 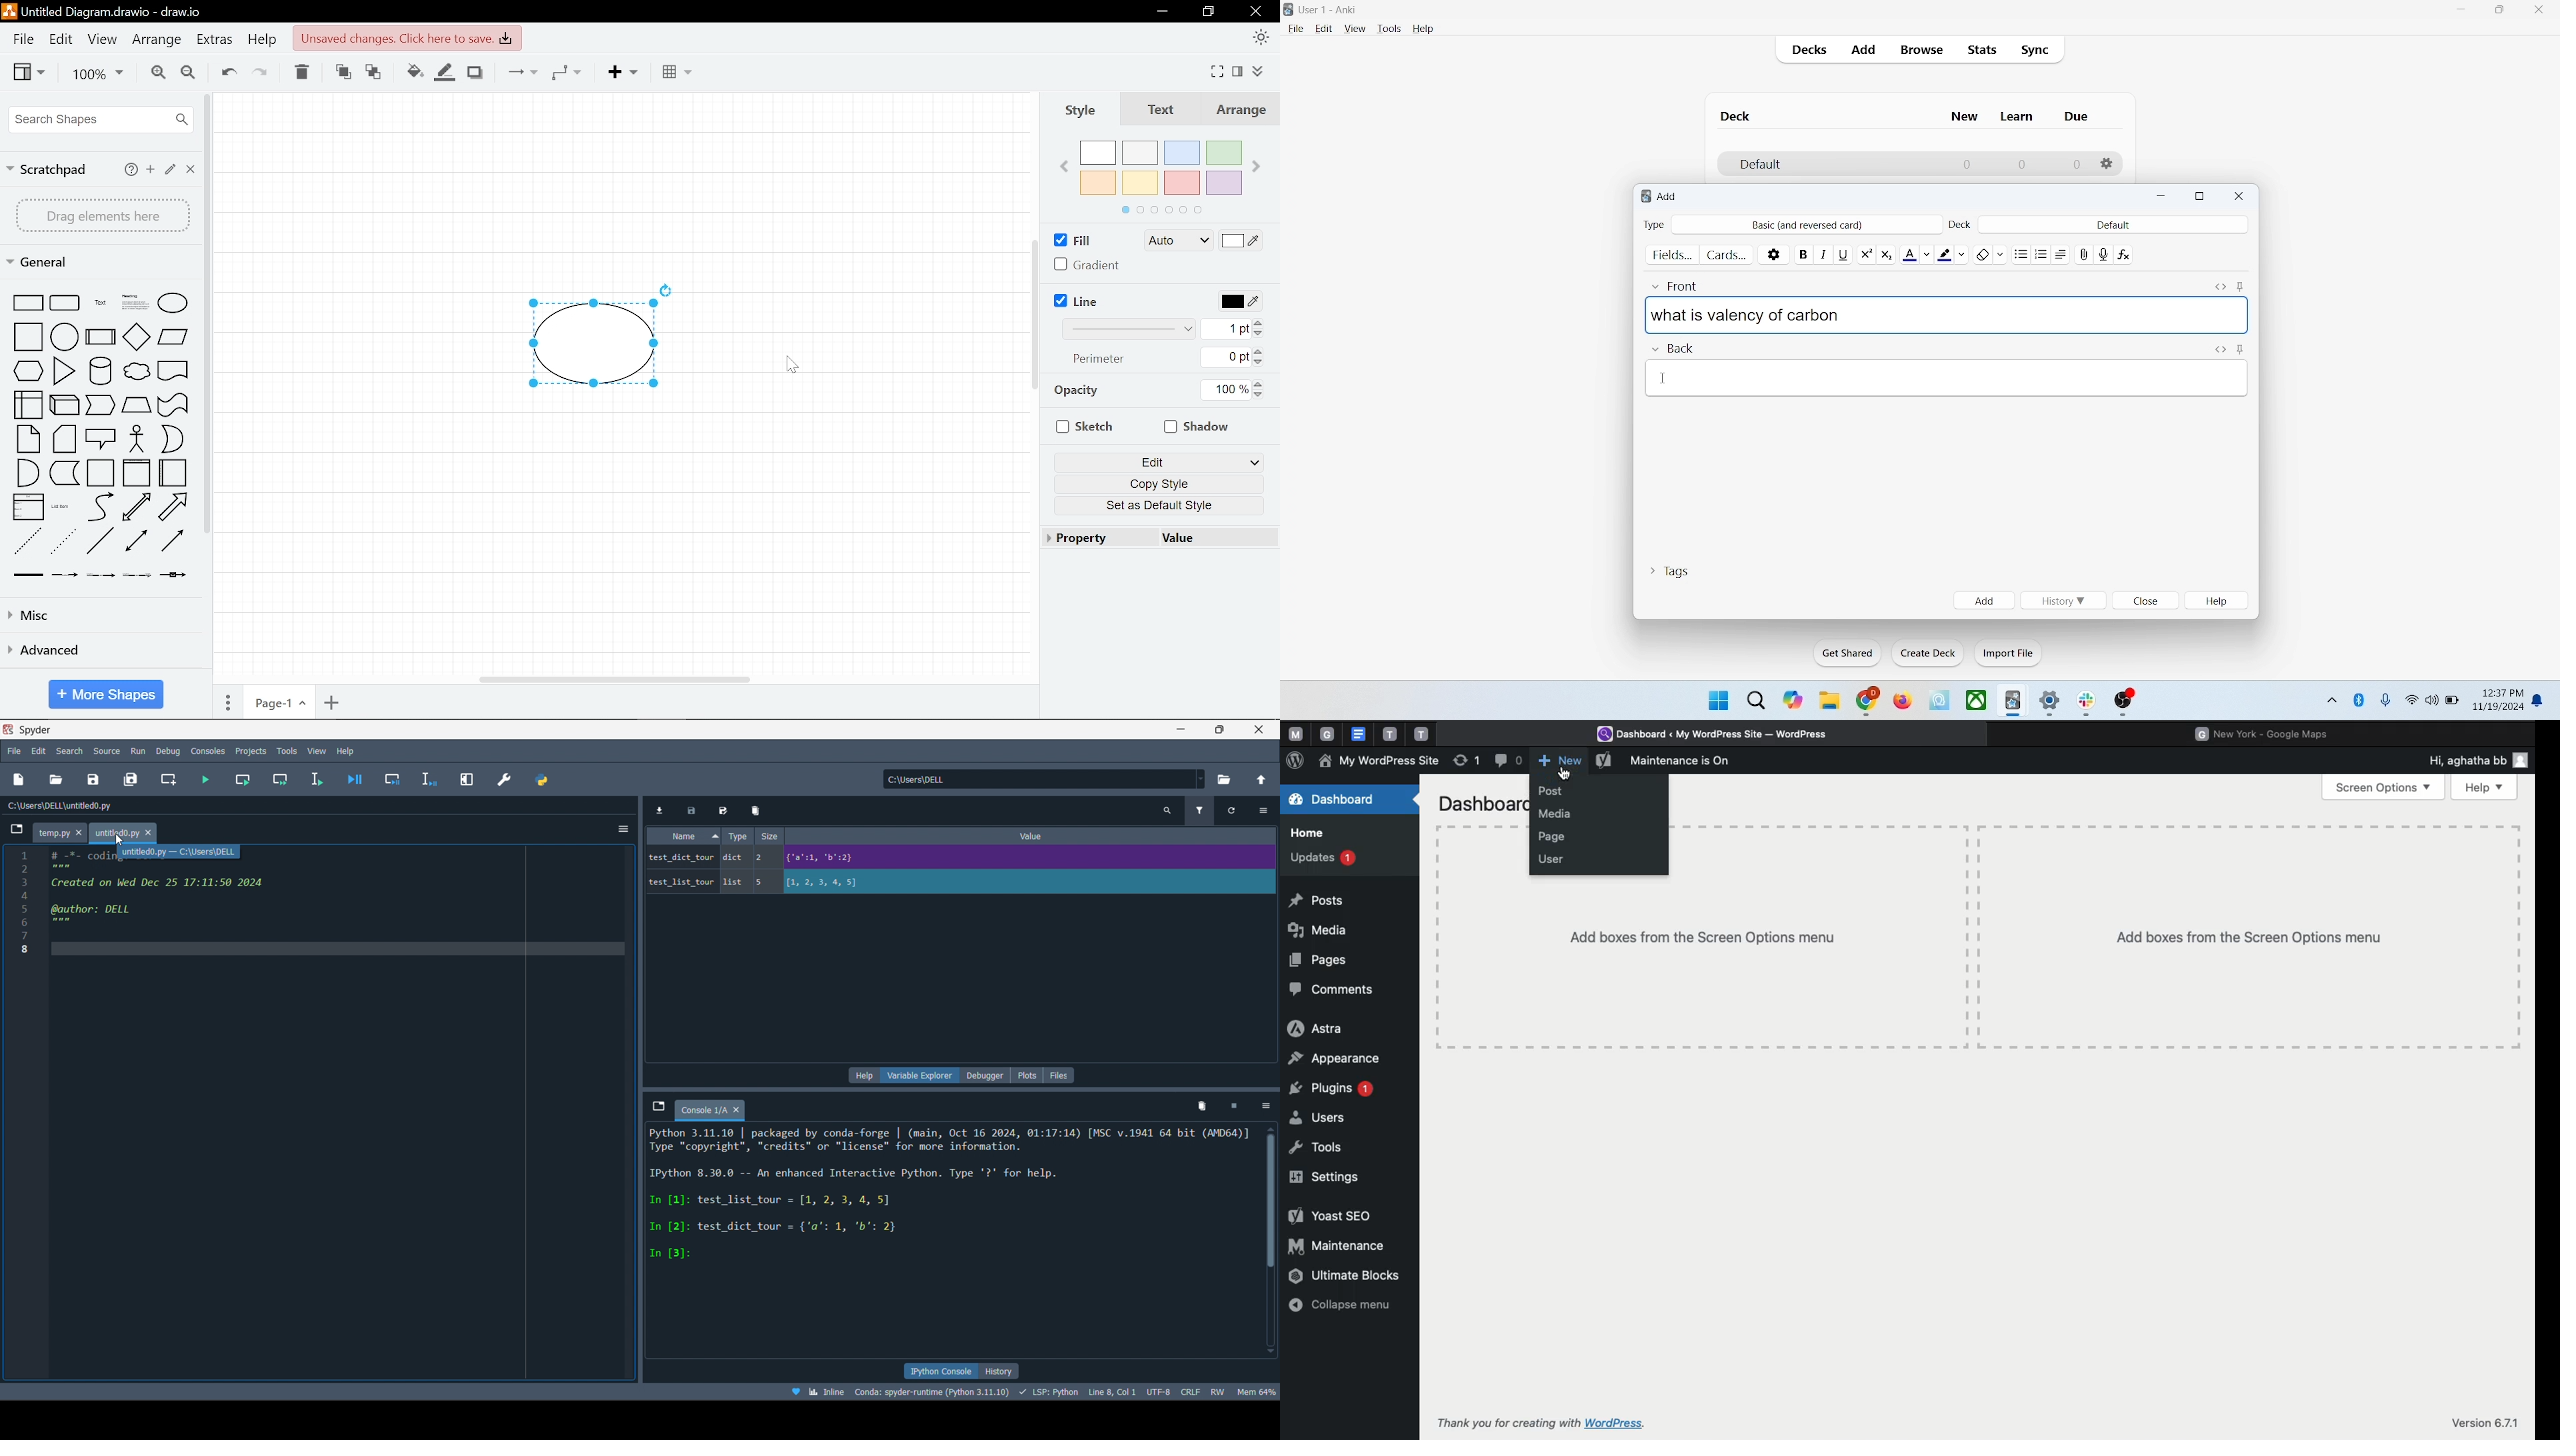 I want to click on untitled.py, so click(x=129, y=833).